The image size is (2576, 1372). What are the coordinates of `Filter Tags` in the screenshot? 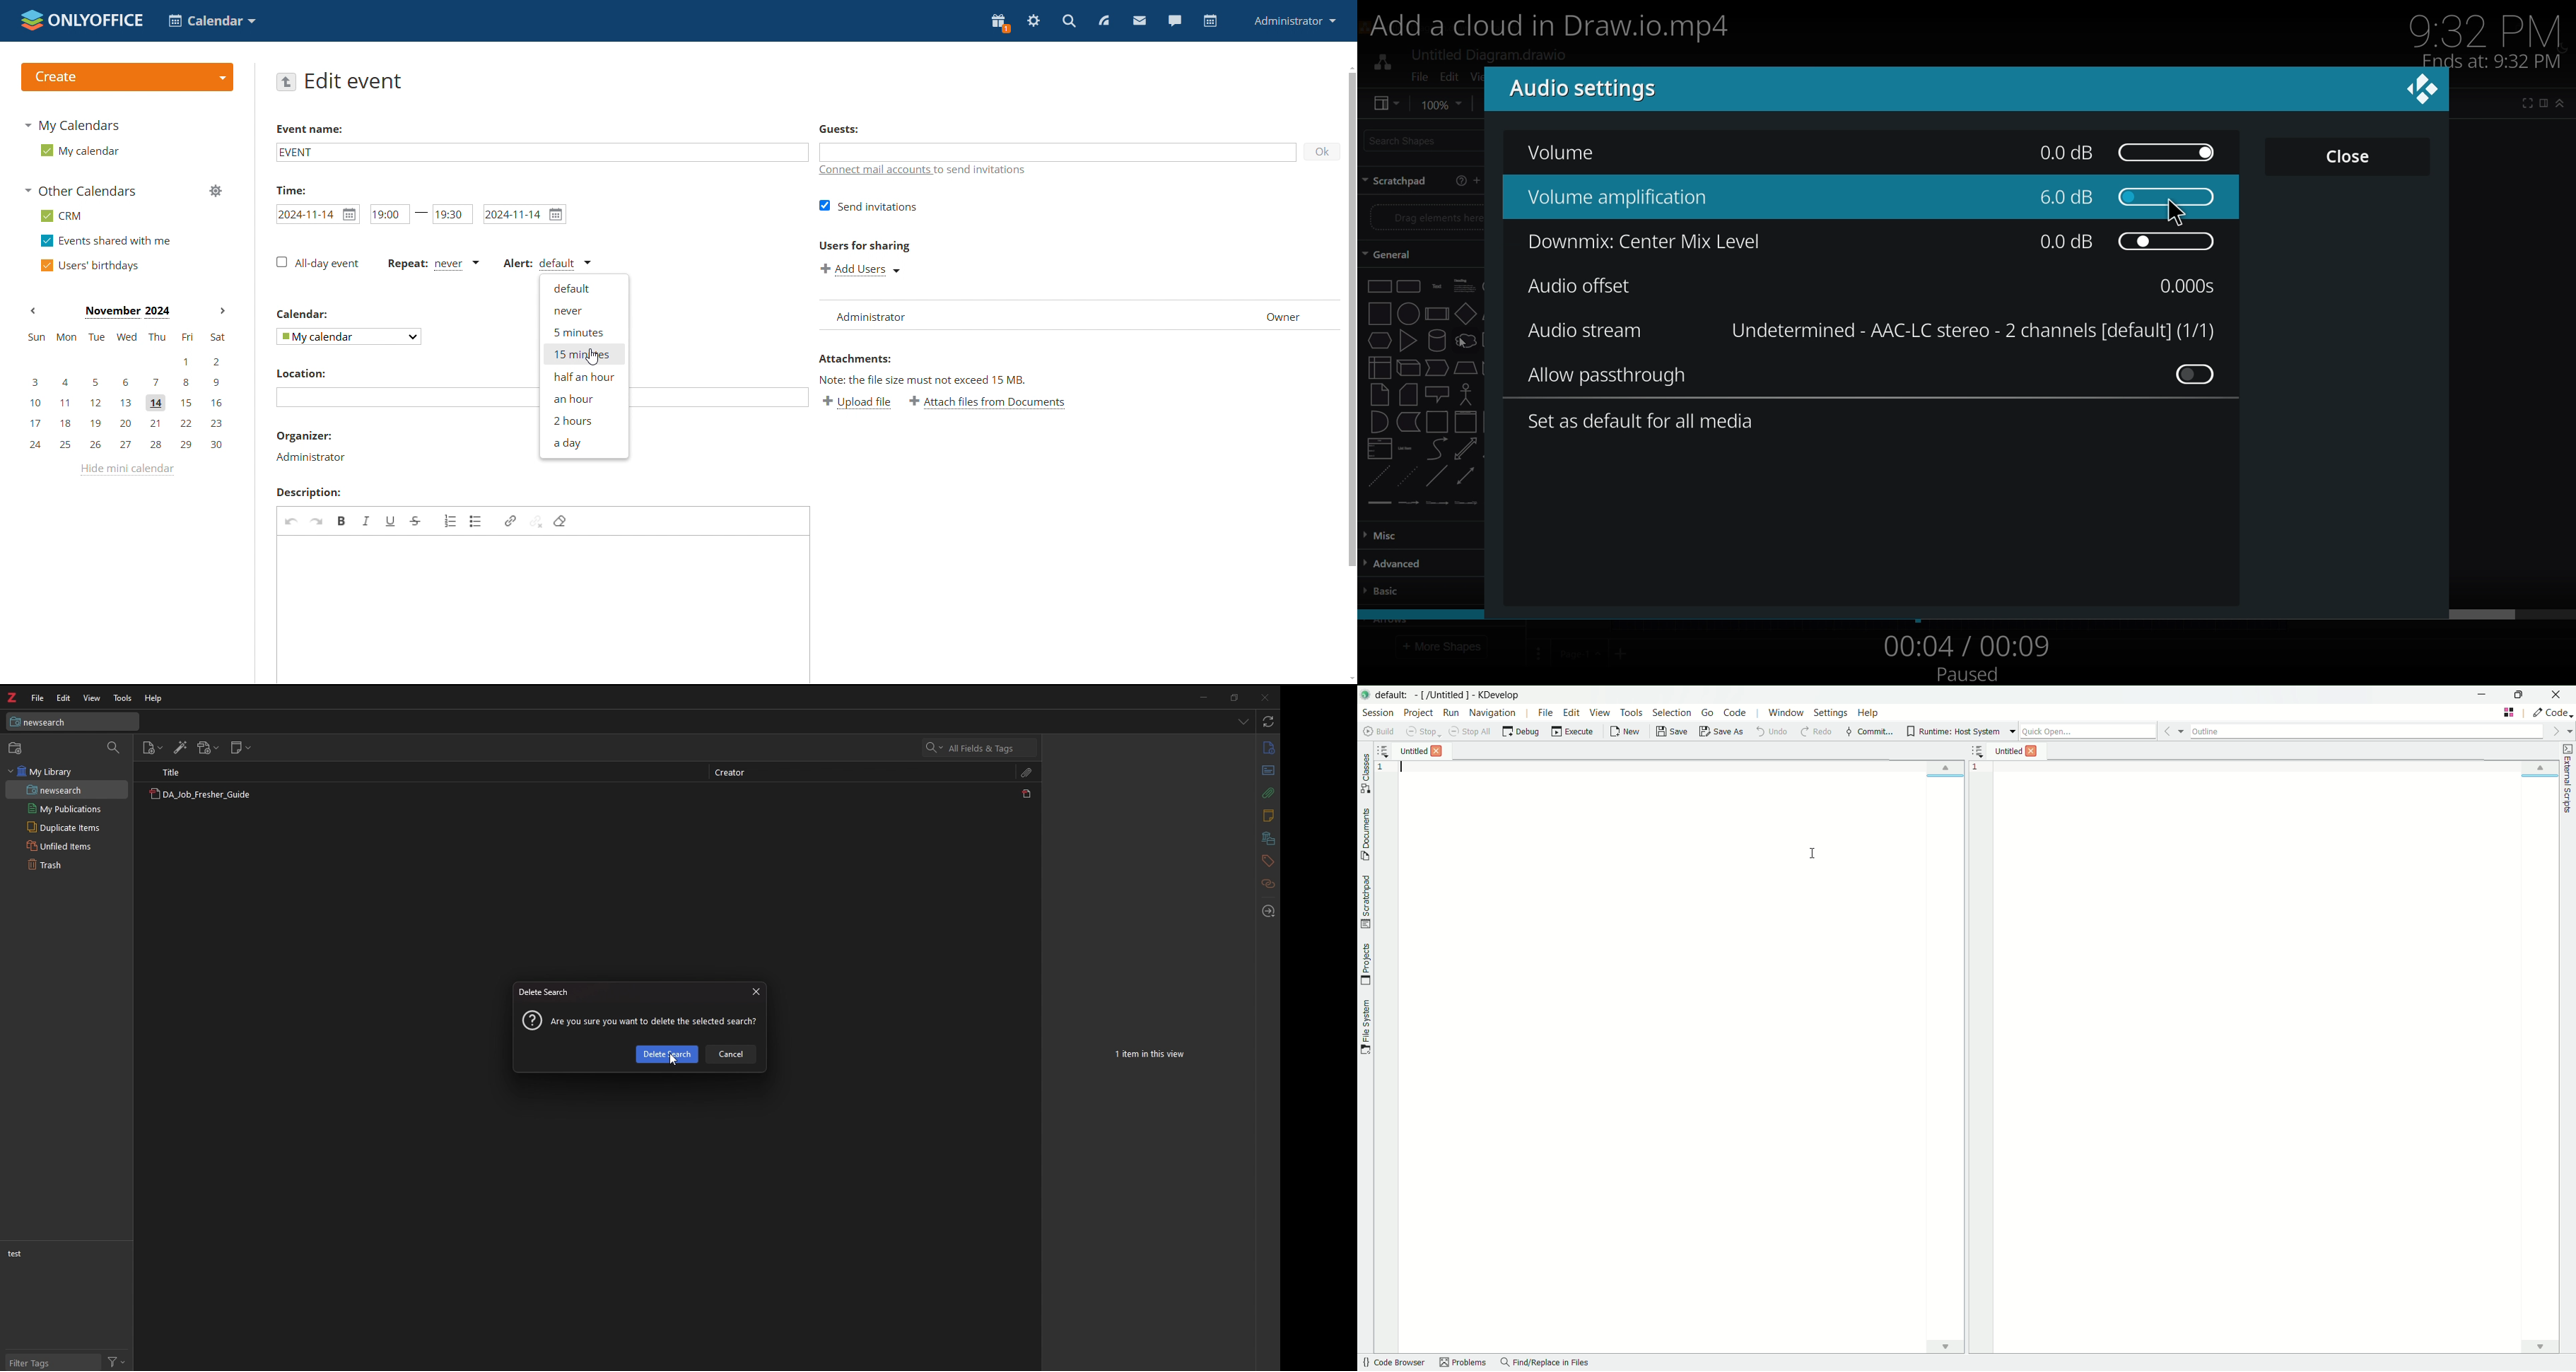 It's located at (47, 1362).